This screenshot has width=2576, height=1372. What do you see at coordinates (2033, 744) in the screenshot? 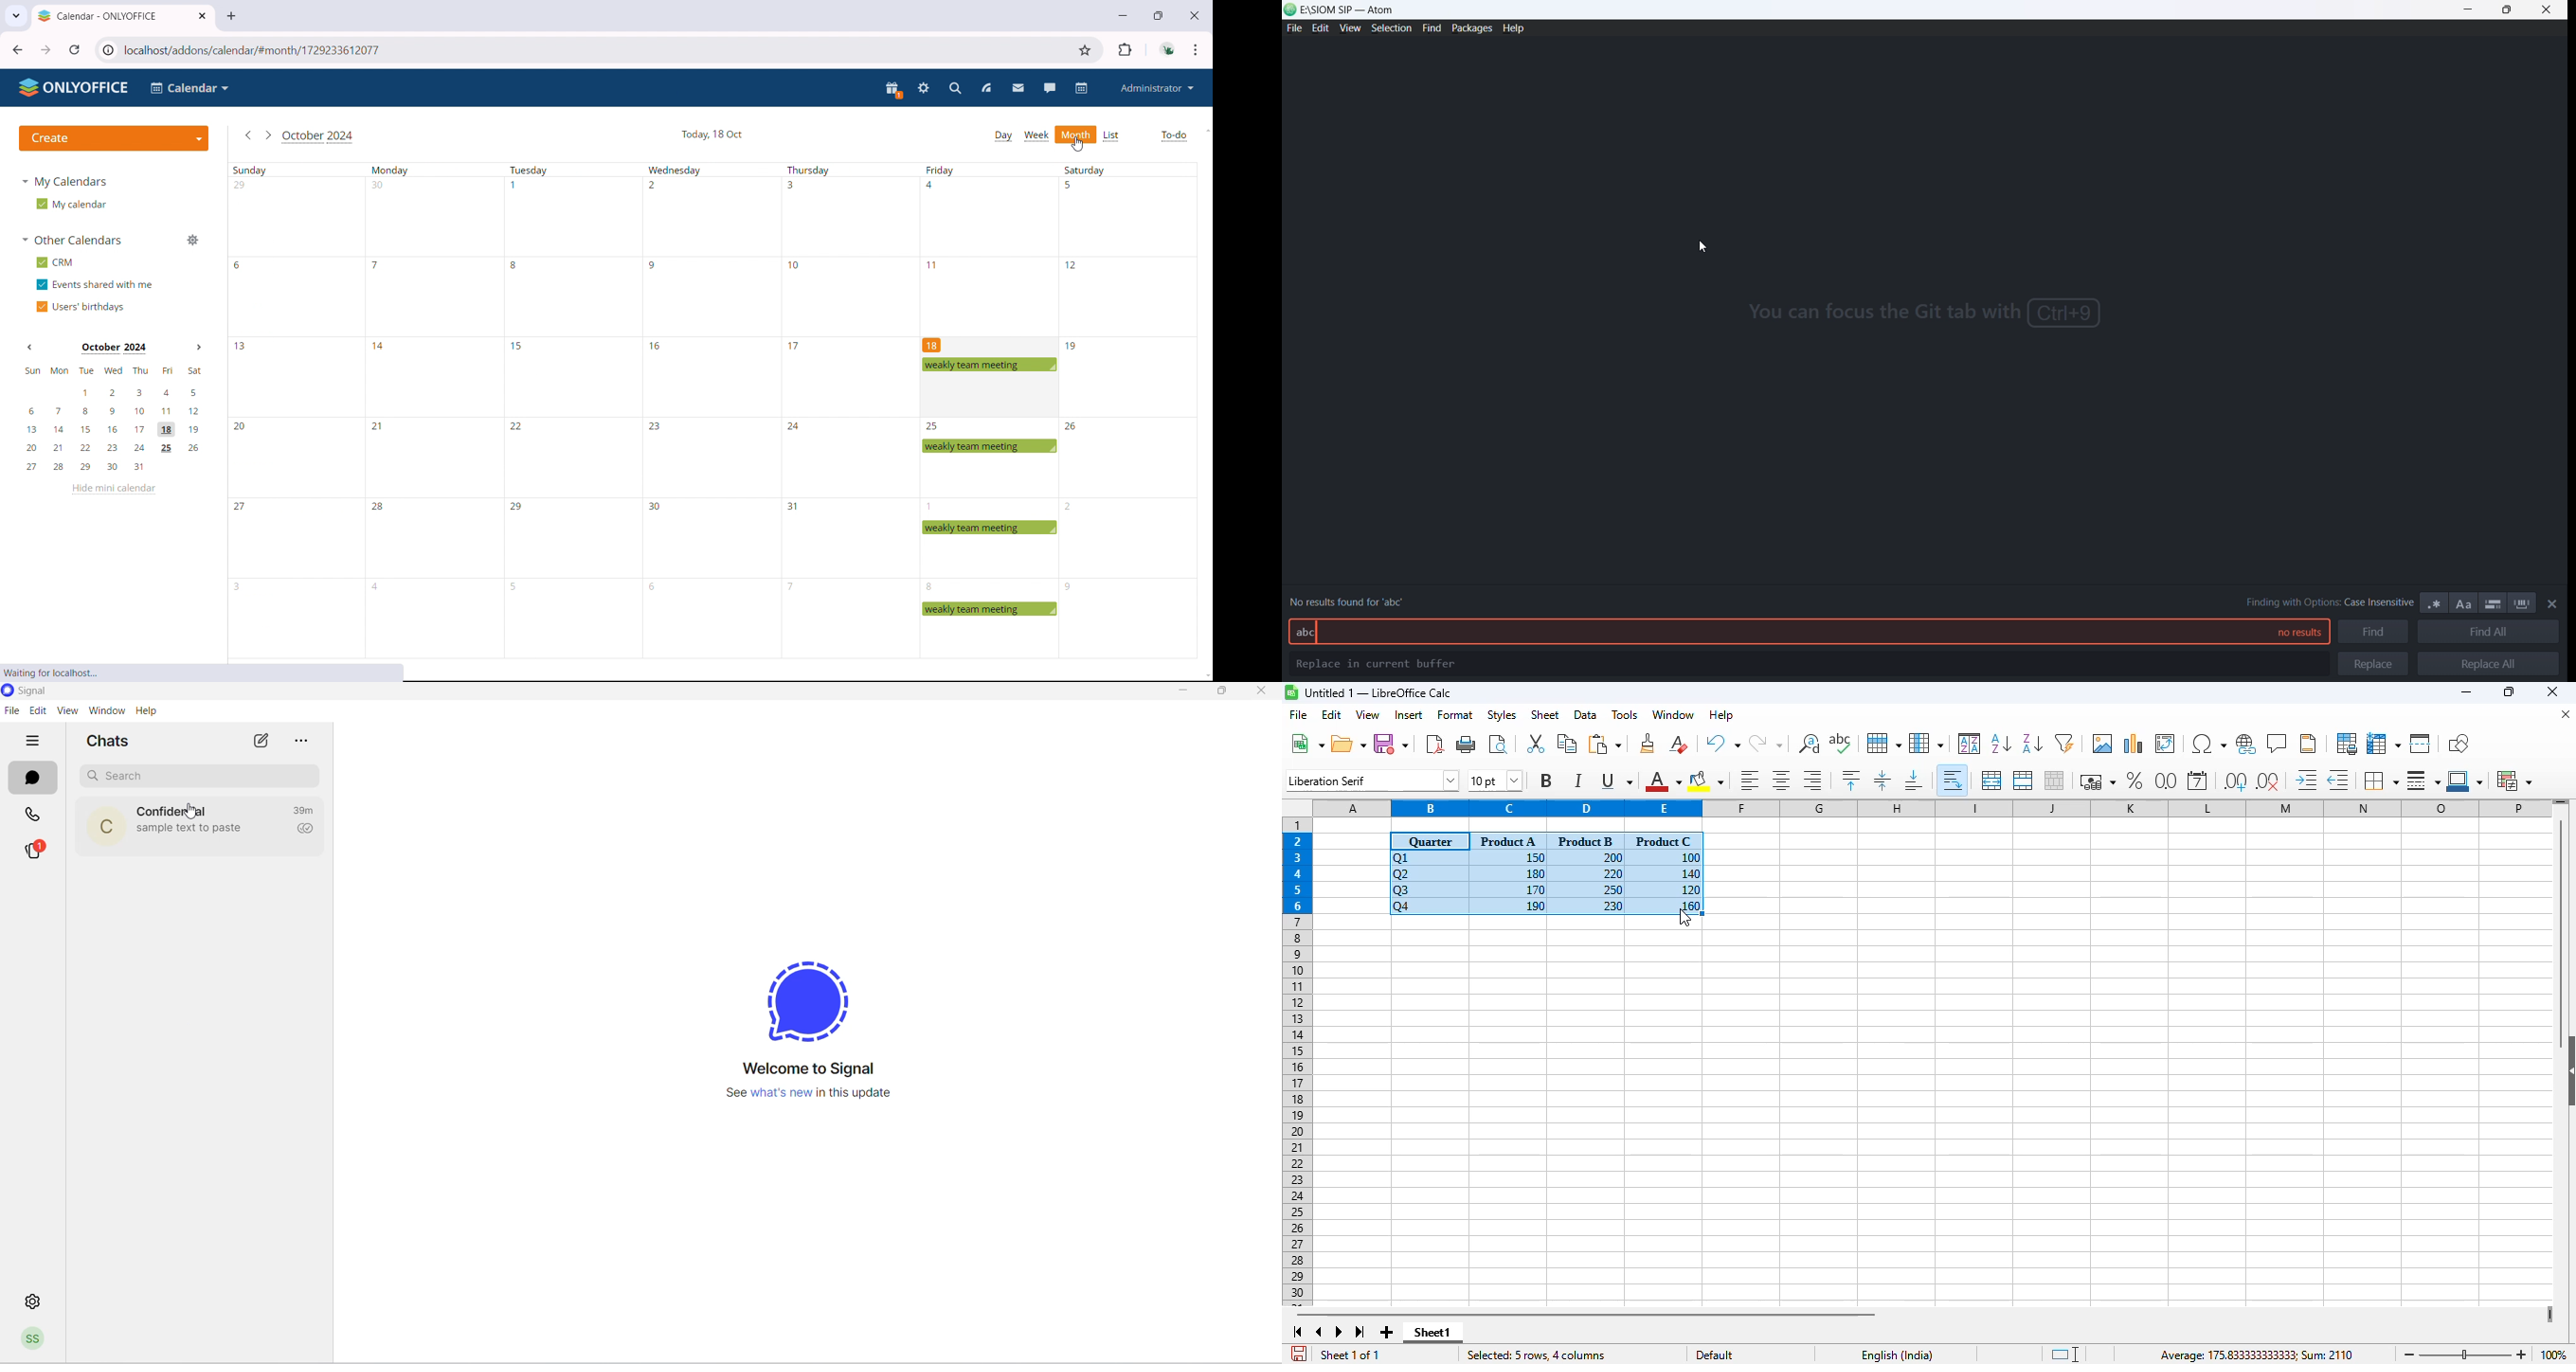
I see `sort descending` at bounding box center [2033, 744].